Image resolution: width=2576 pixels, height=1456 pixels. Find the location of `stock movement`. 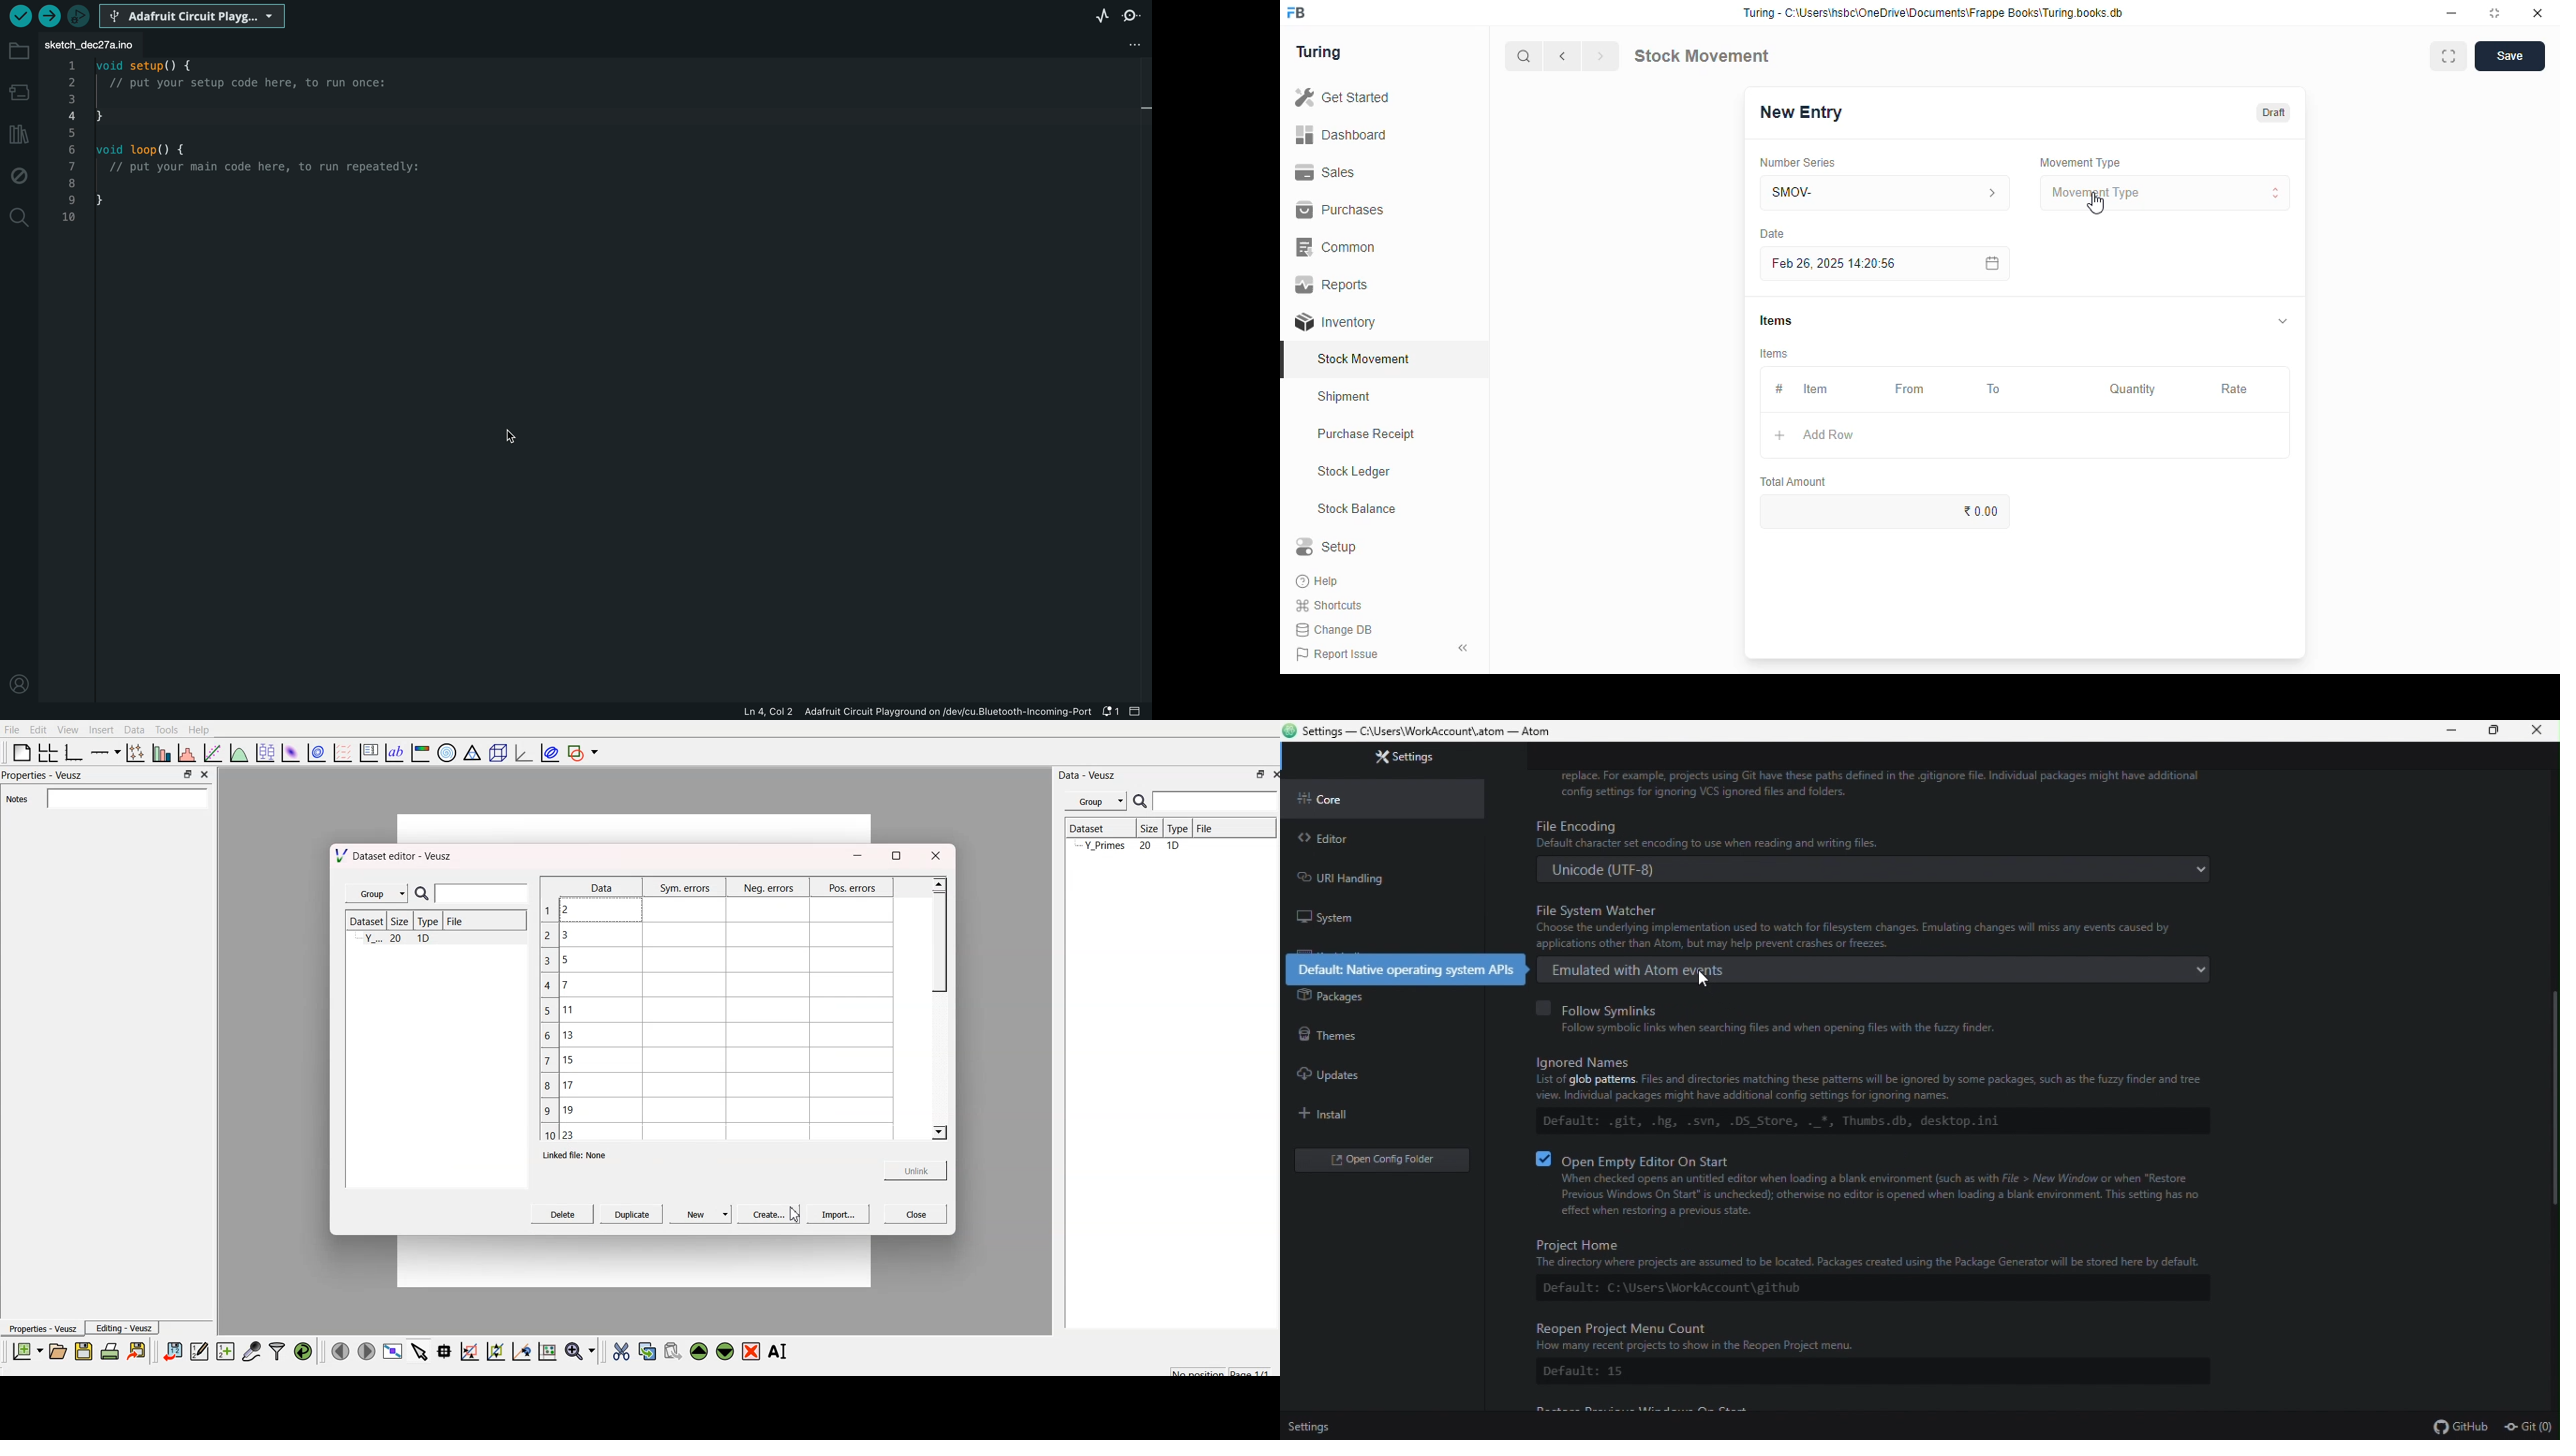

stock movement is located at coordinates (1365, 359).